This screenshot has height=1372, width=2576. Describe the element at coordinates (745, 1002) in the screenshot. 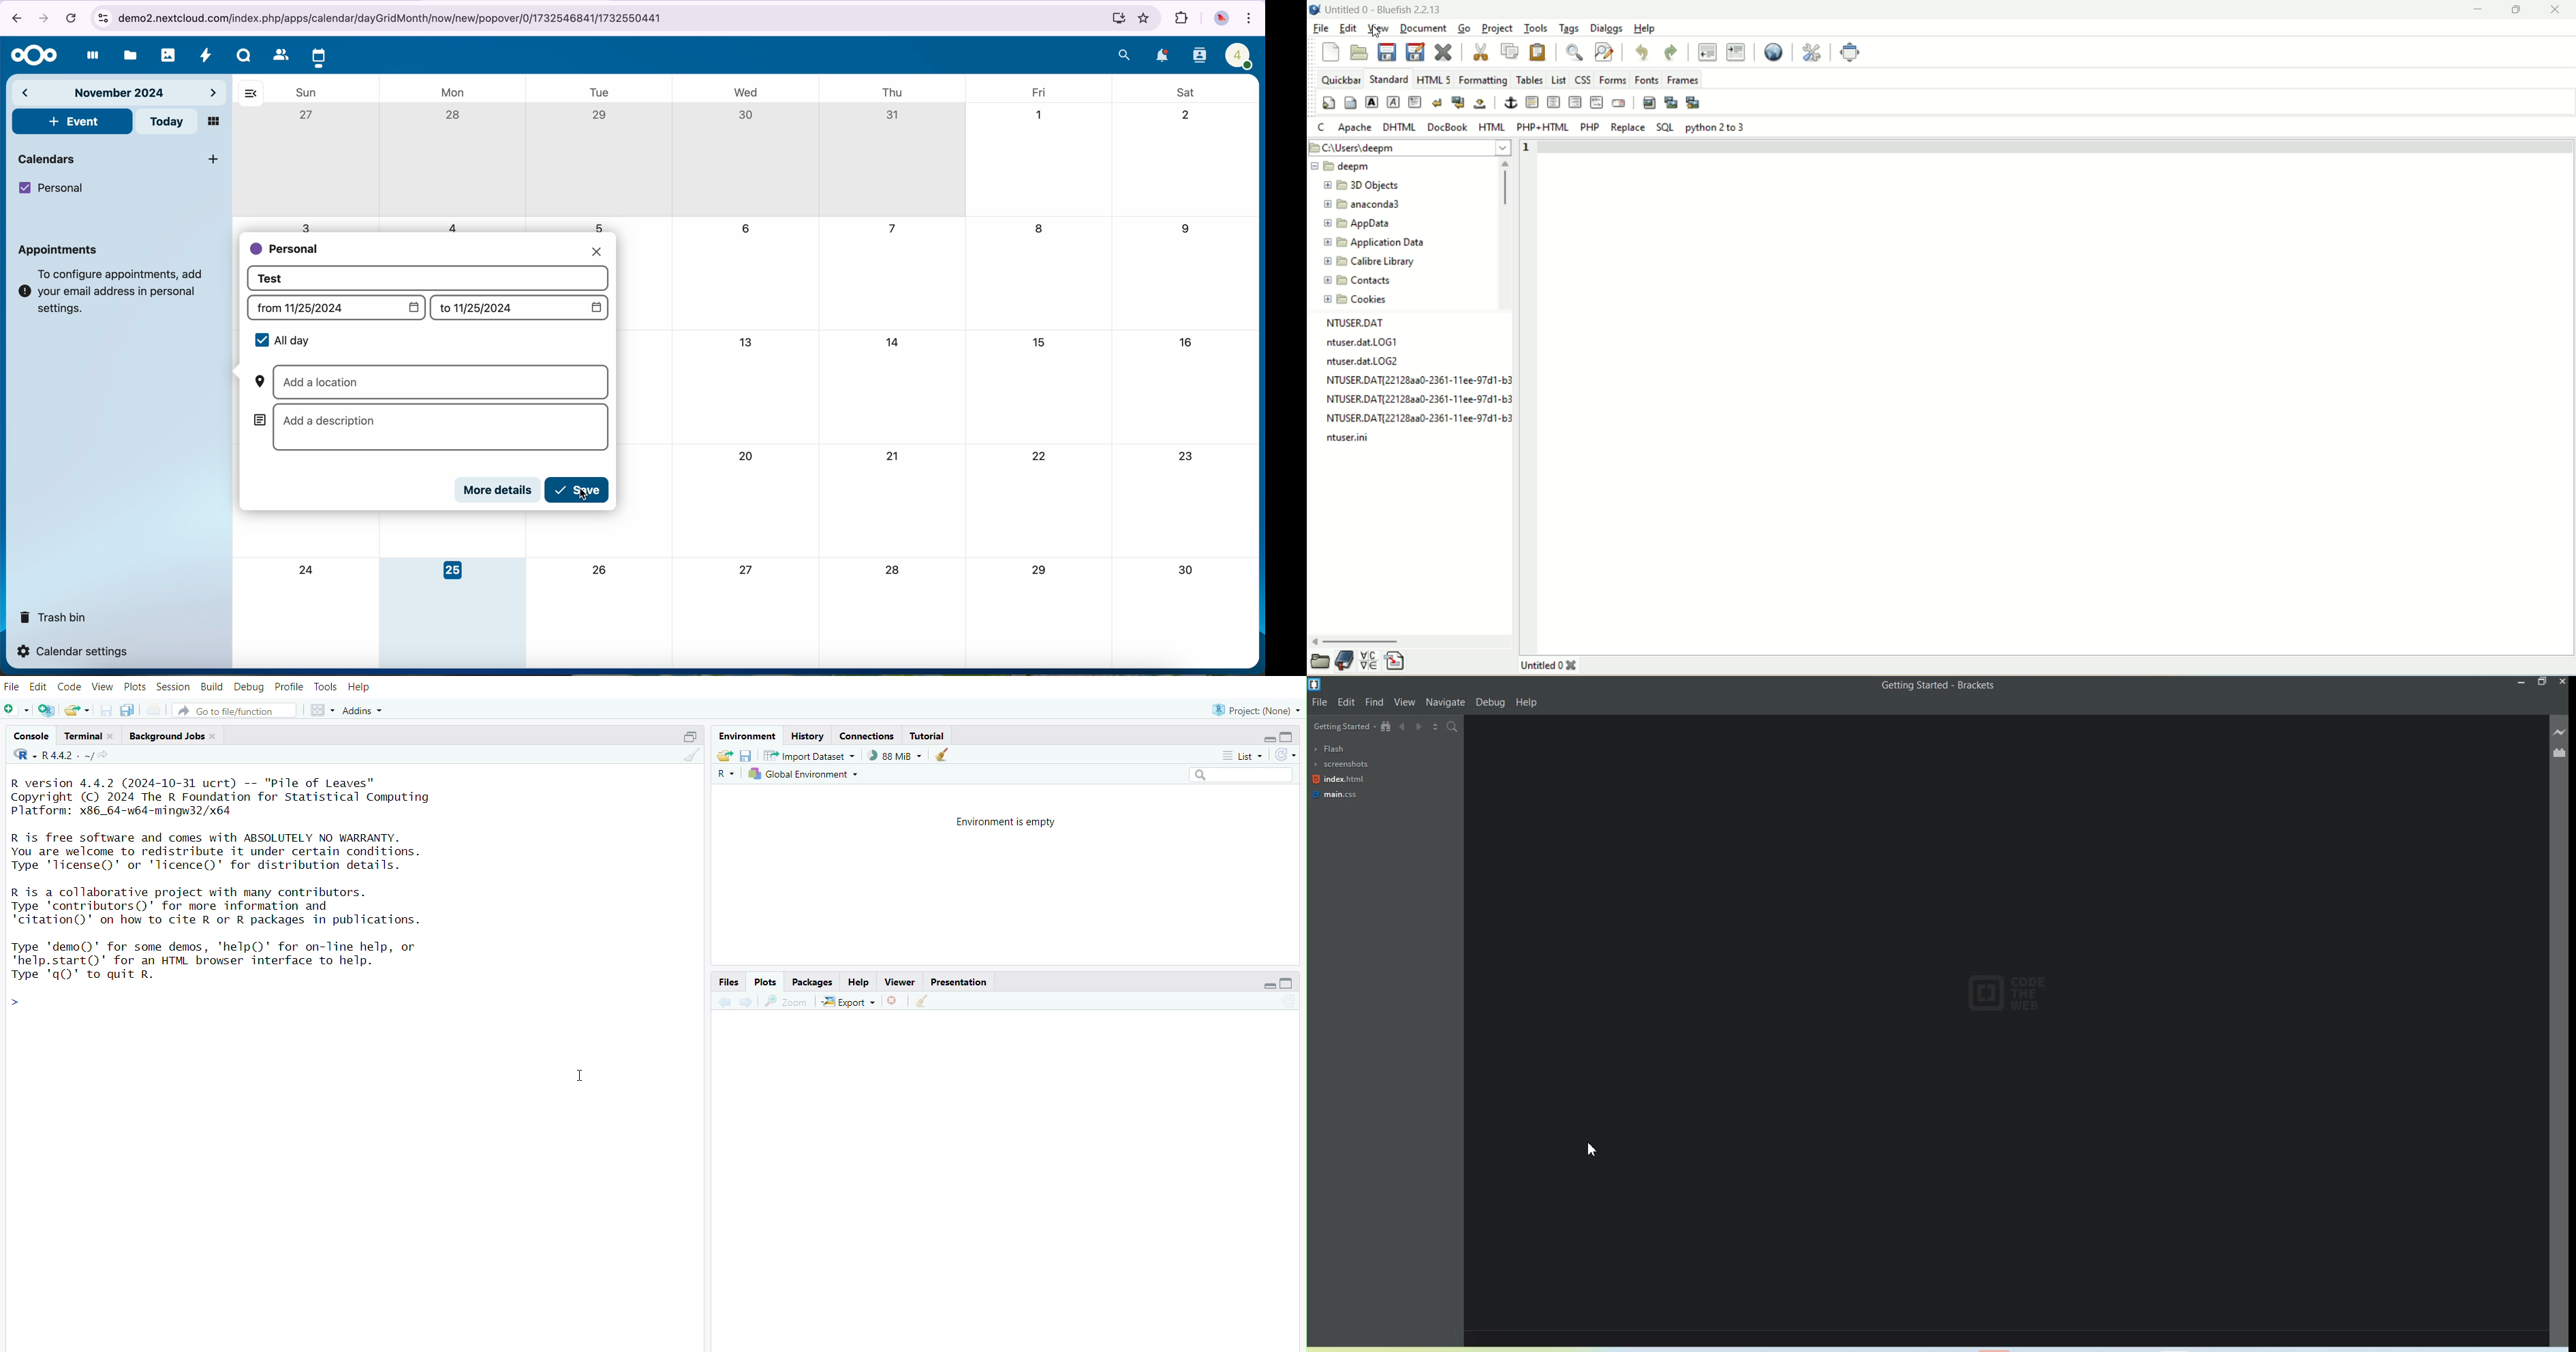

I see `next plot` at that location.